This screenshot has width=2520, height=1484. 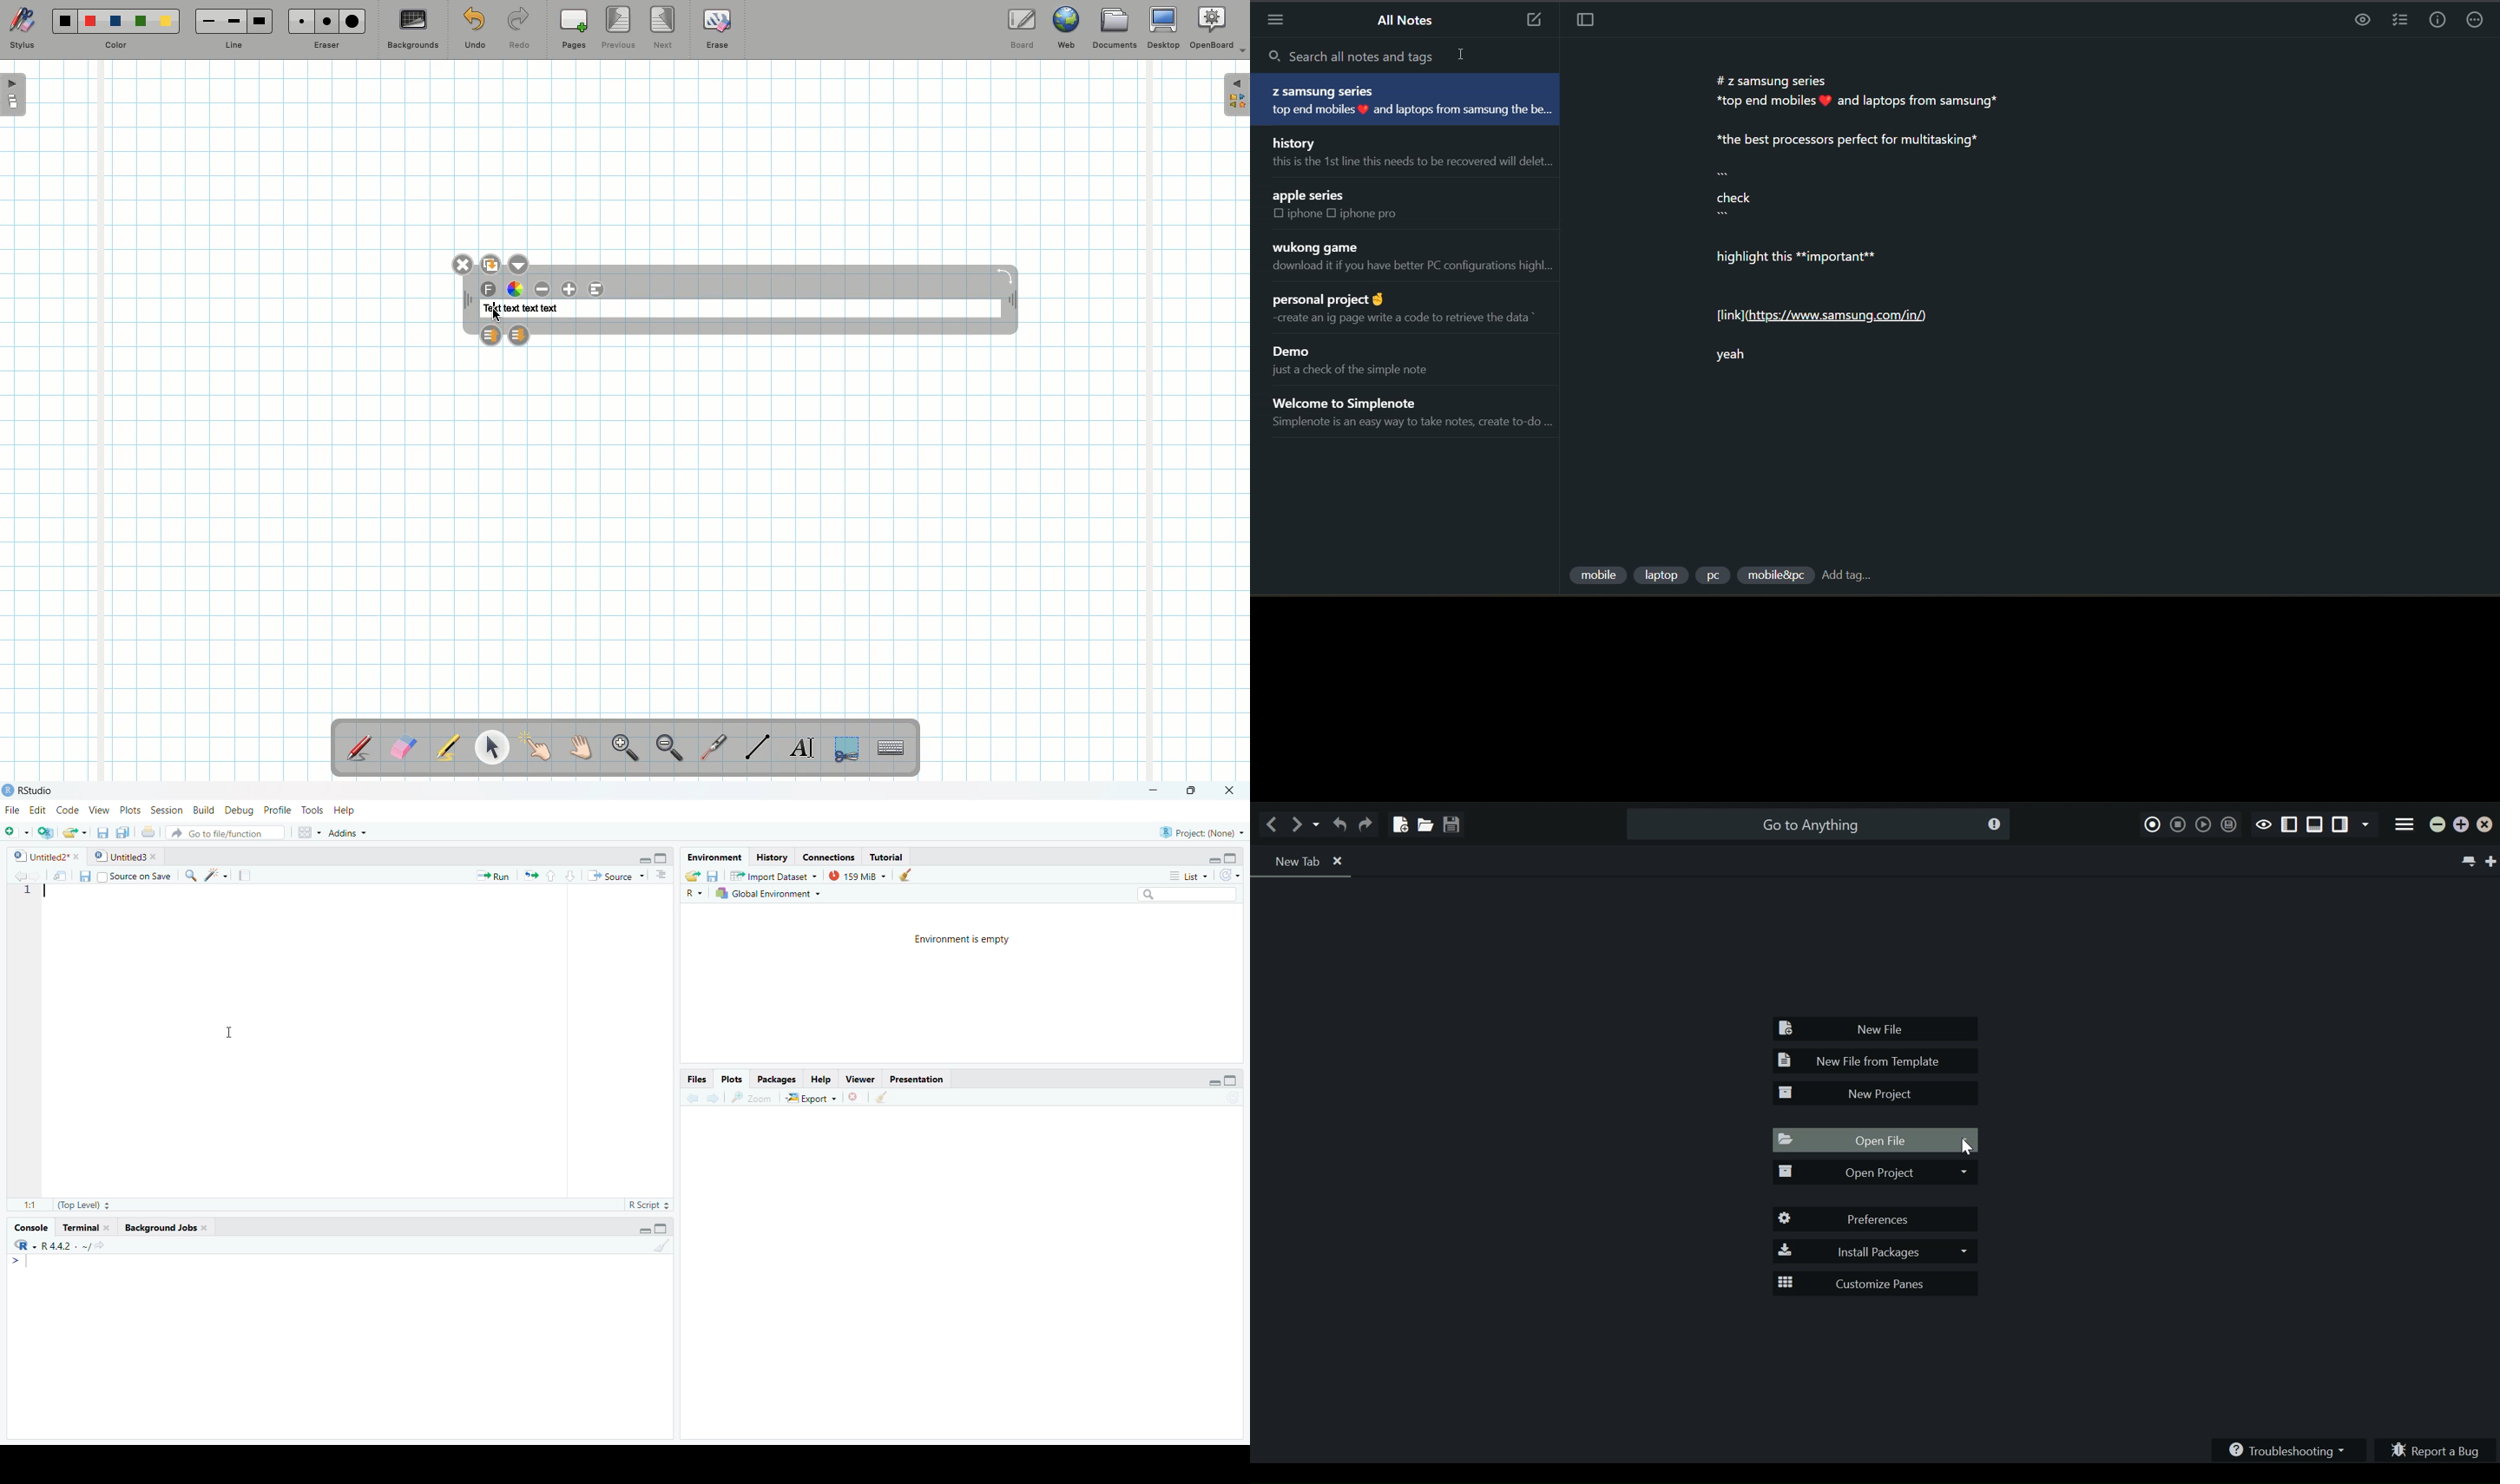 What do you see at coordinates (710, 1099) in the screenshot?
I see `Next` at bounding box center [710, 1099].